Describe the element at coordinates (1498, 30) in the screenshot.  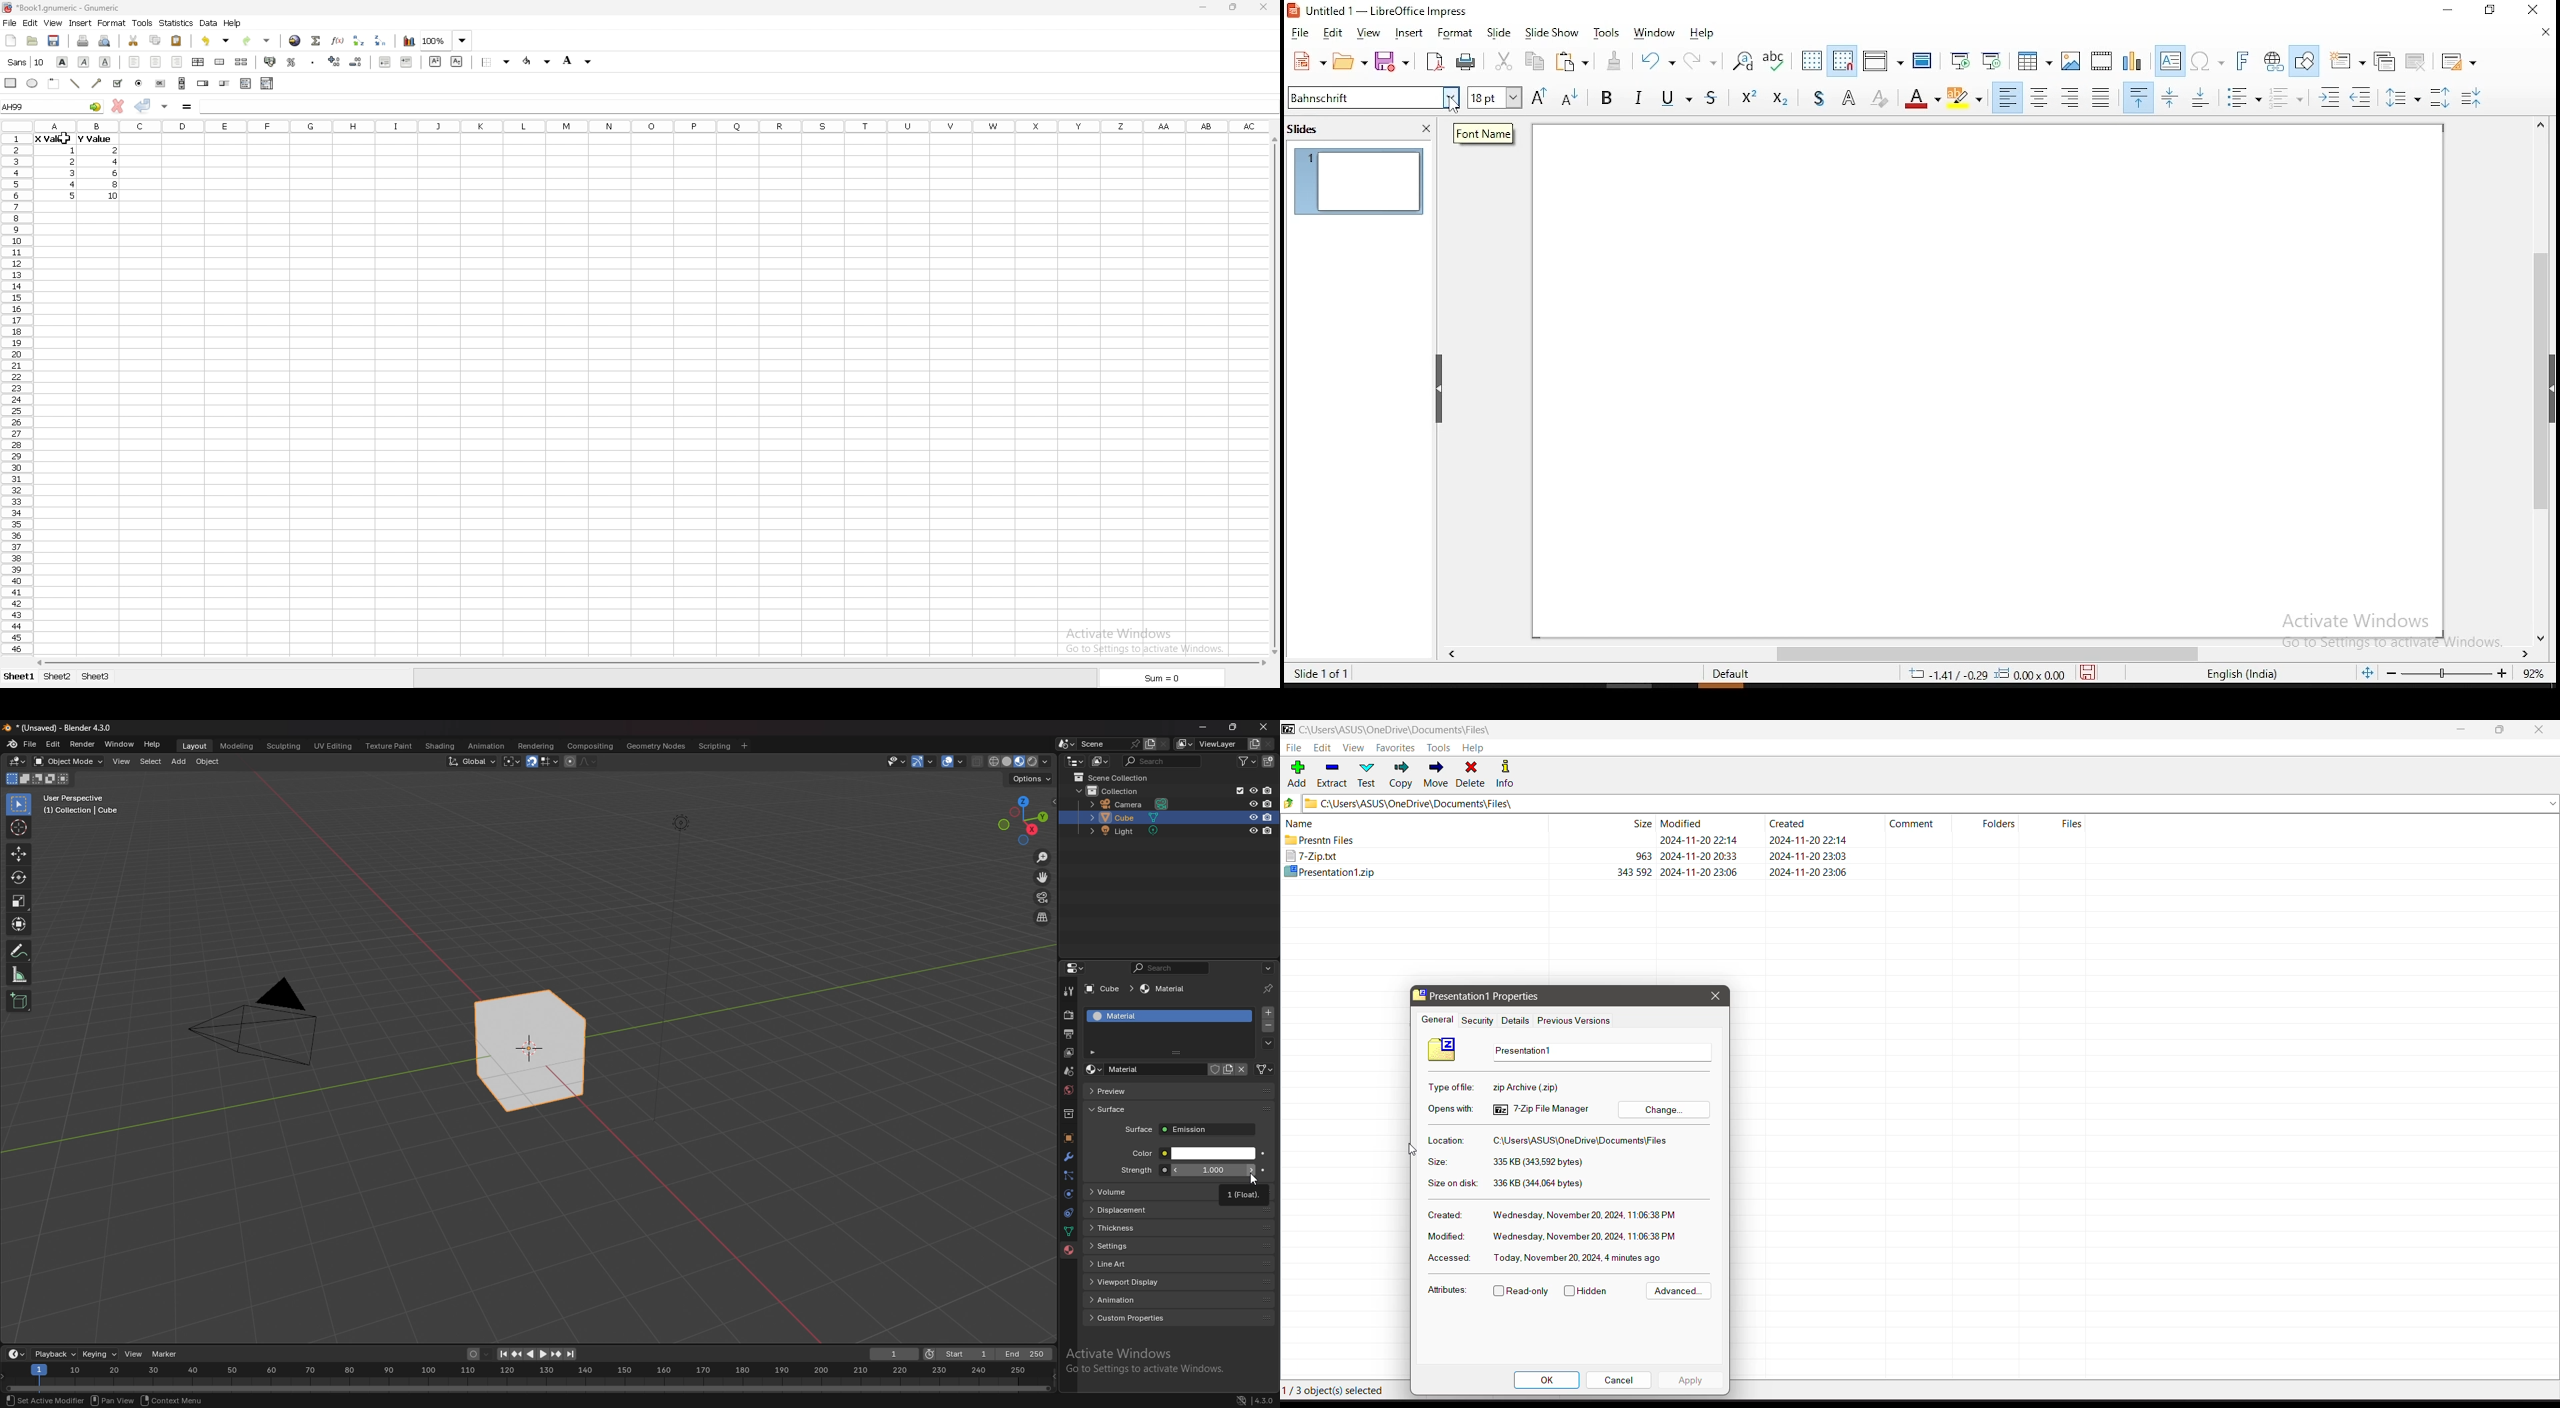
I see `slide` at that location.